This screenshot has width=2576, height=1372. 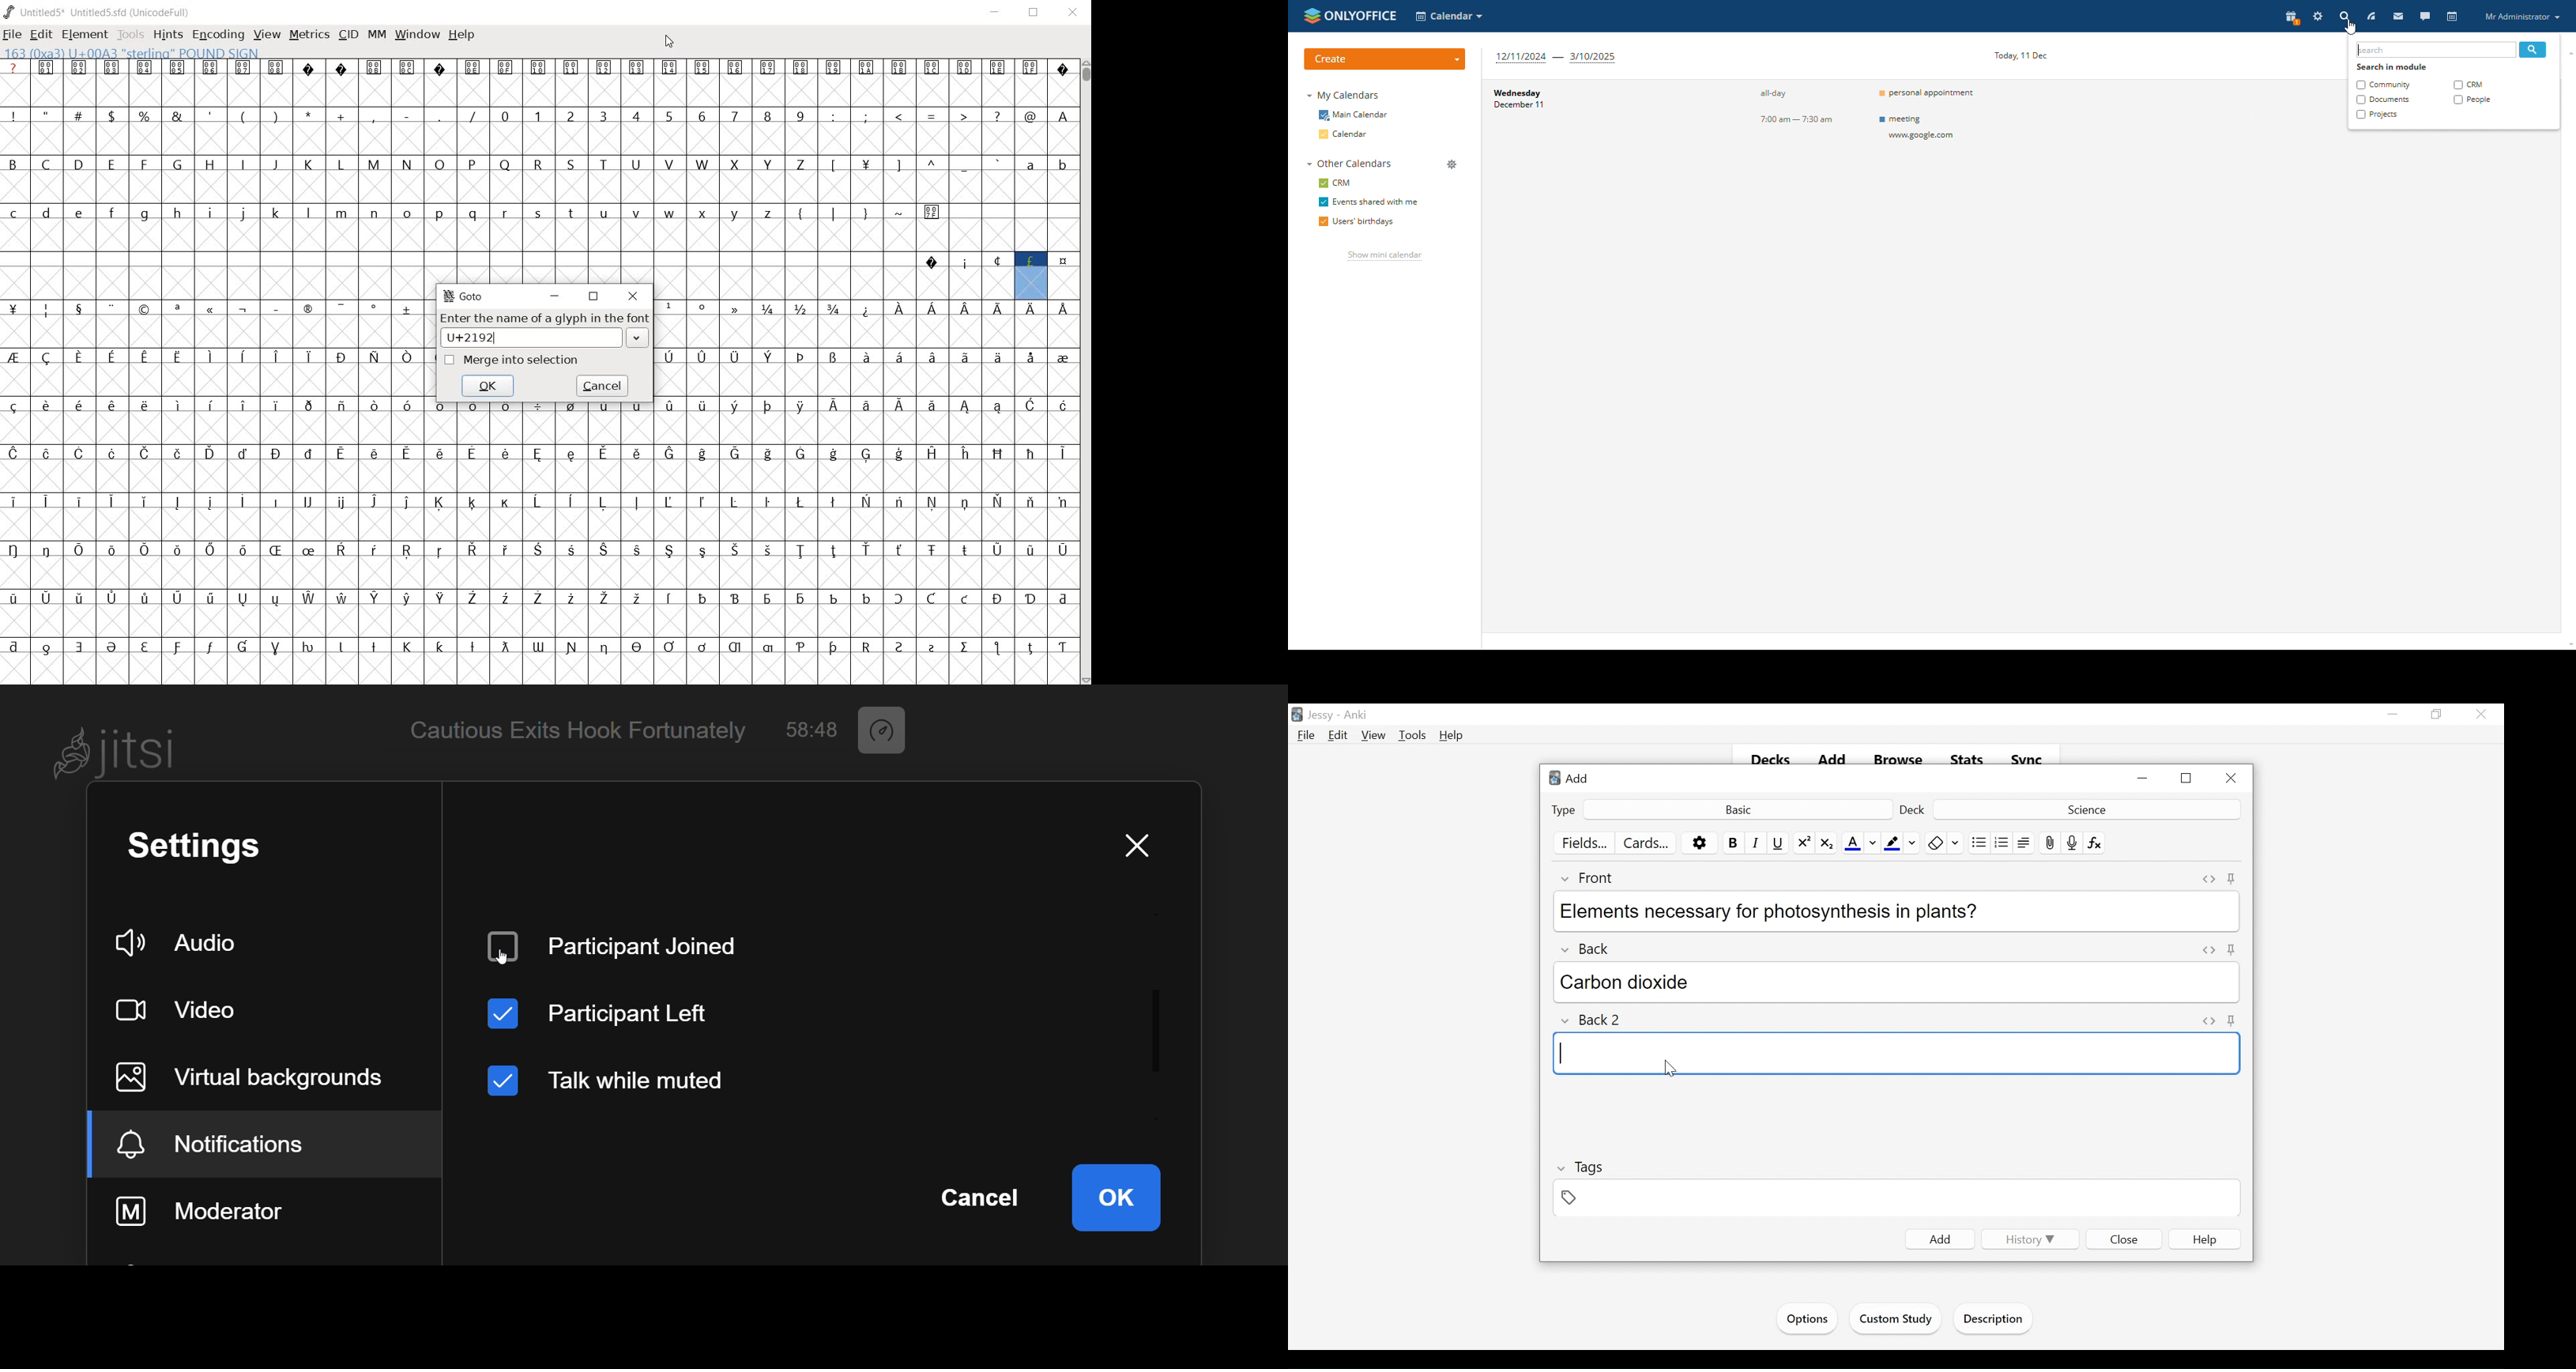 What do you see at coordinates (1806, 1319) in the screenshot?
I see `Options` at bounding box center [1806, 1319].